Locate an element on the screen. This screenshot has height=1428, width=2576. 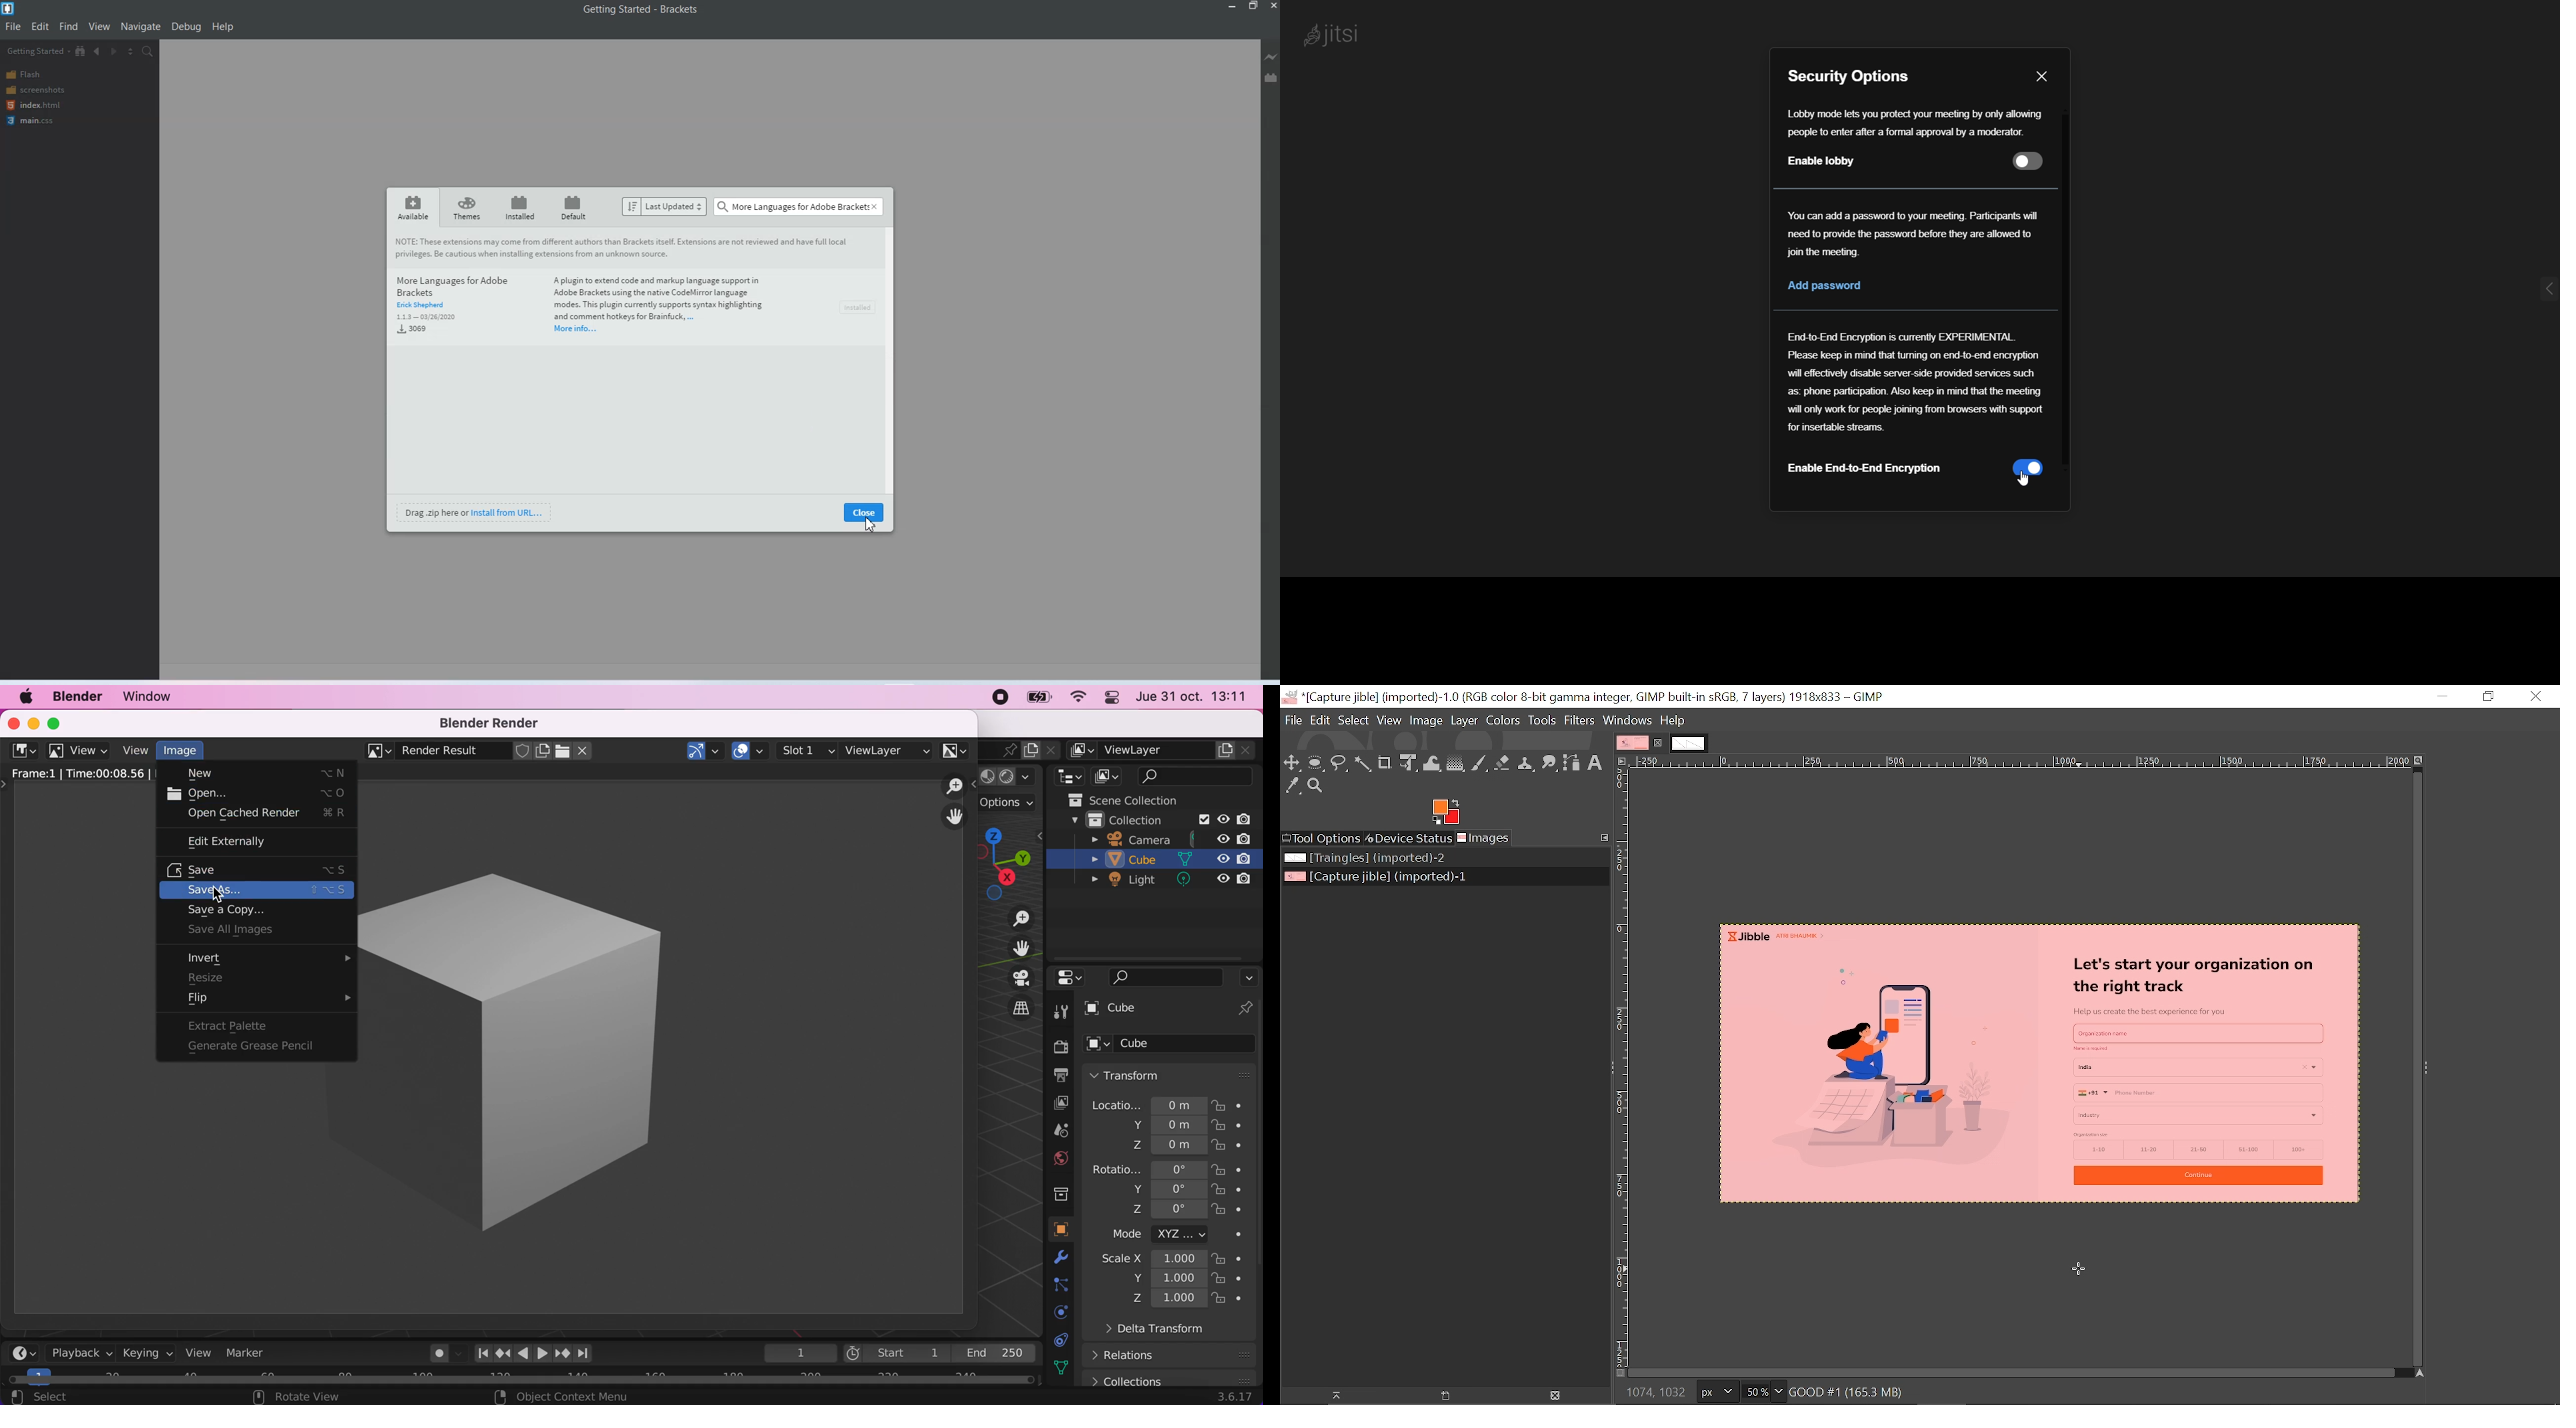
Cursor on save as is located at coordinates (259, 889).